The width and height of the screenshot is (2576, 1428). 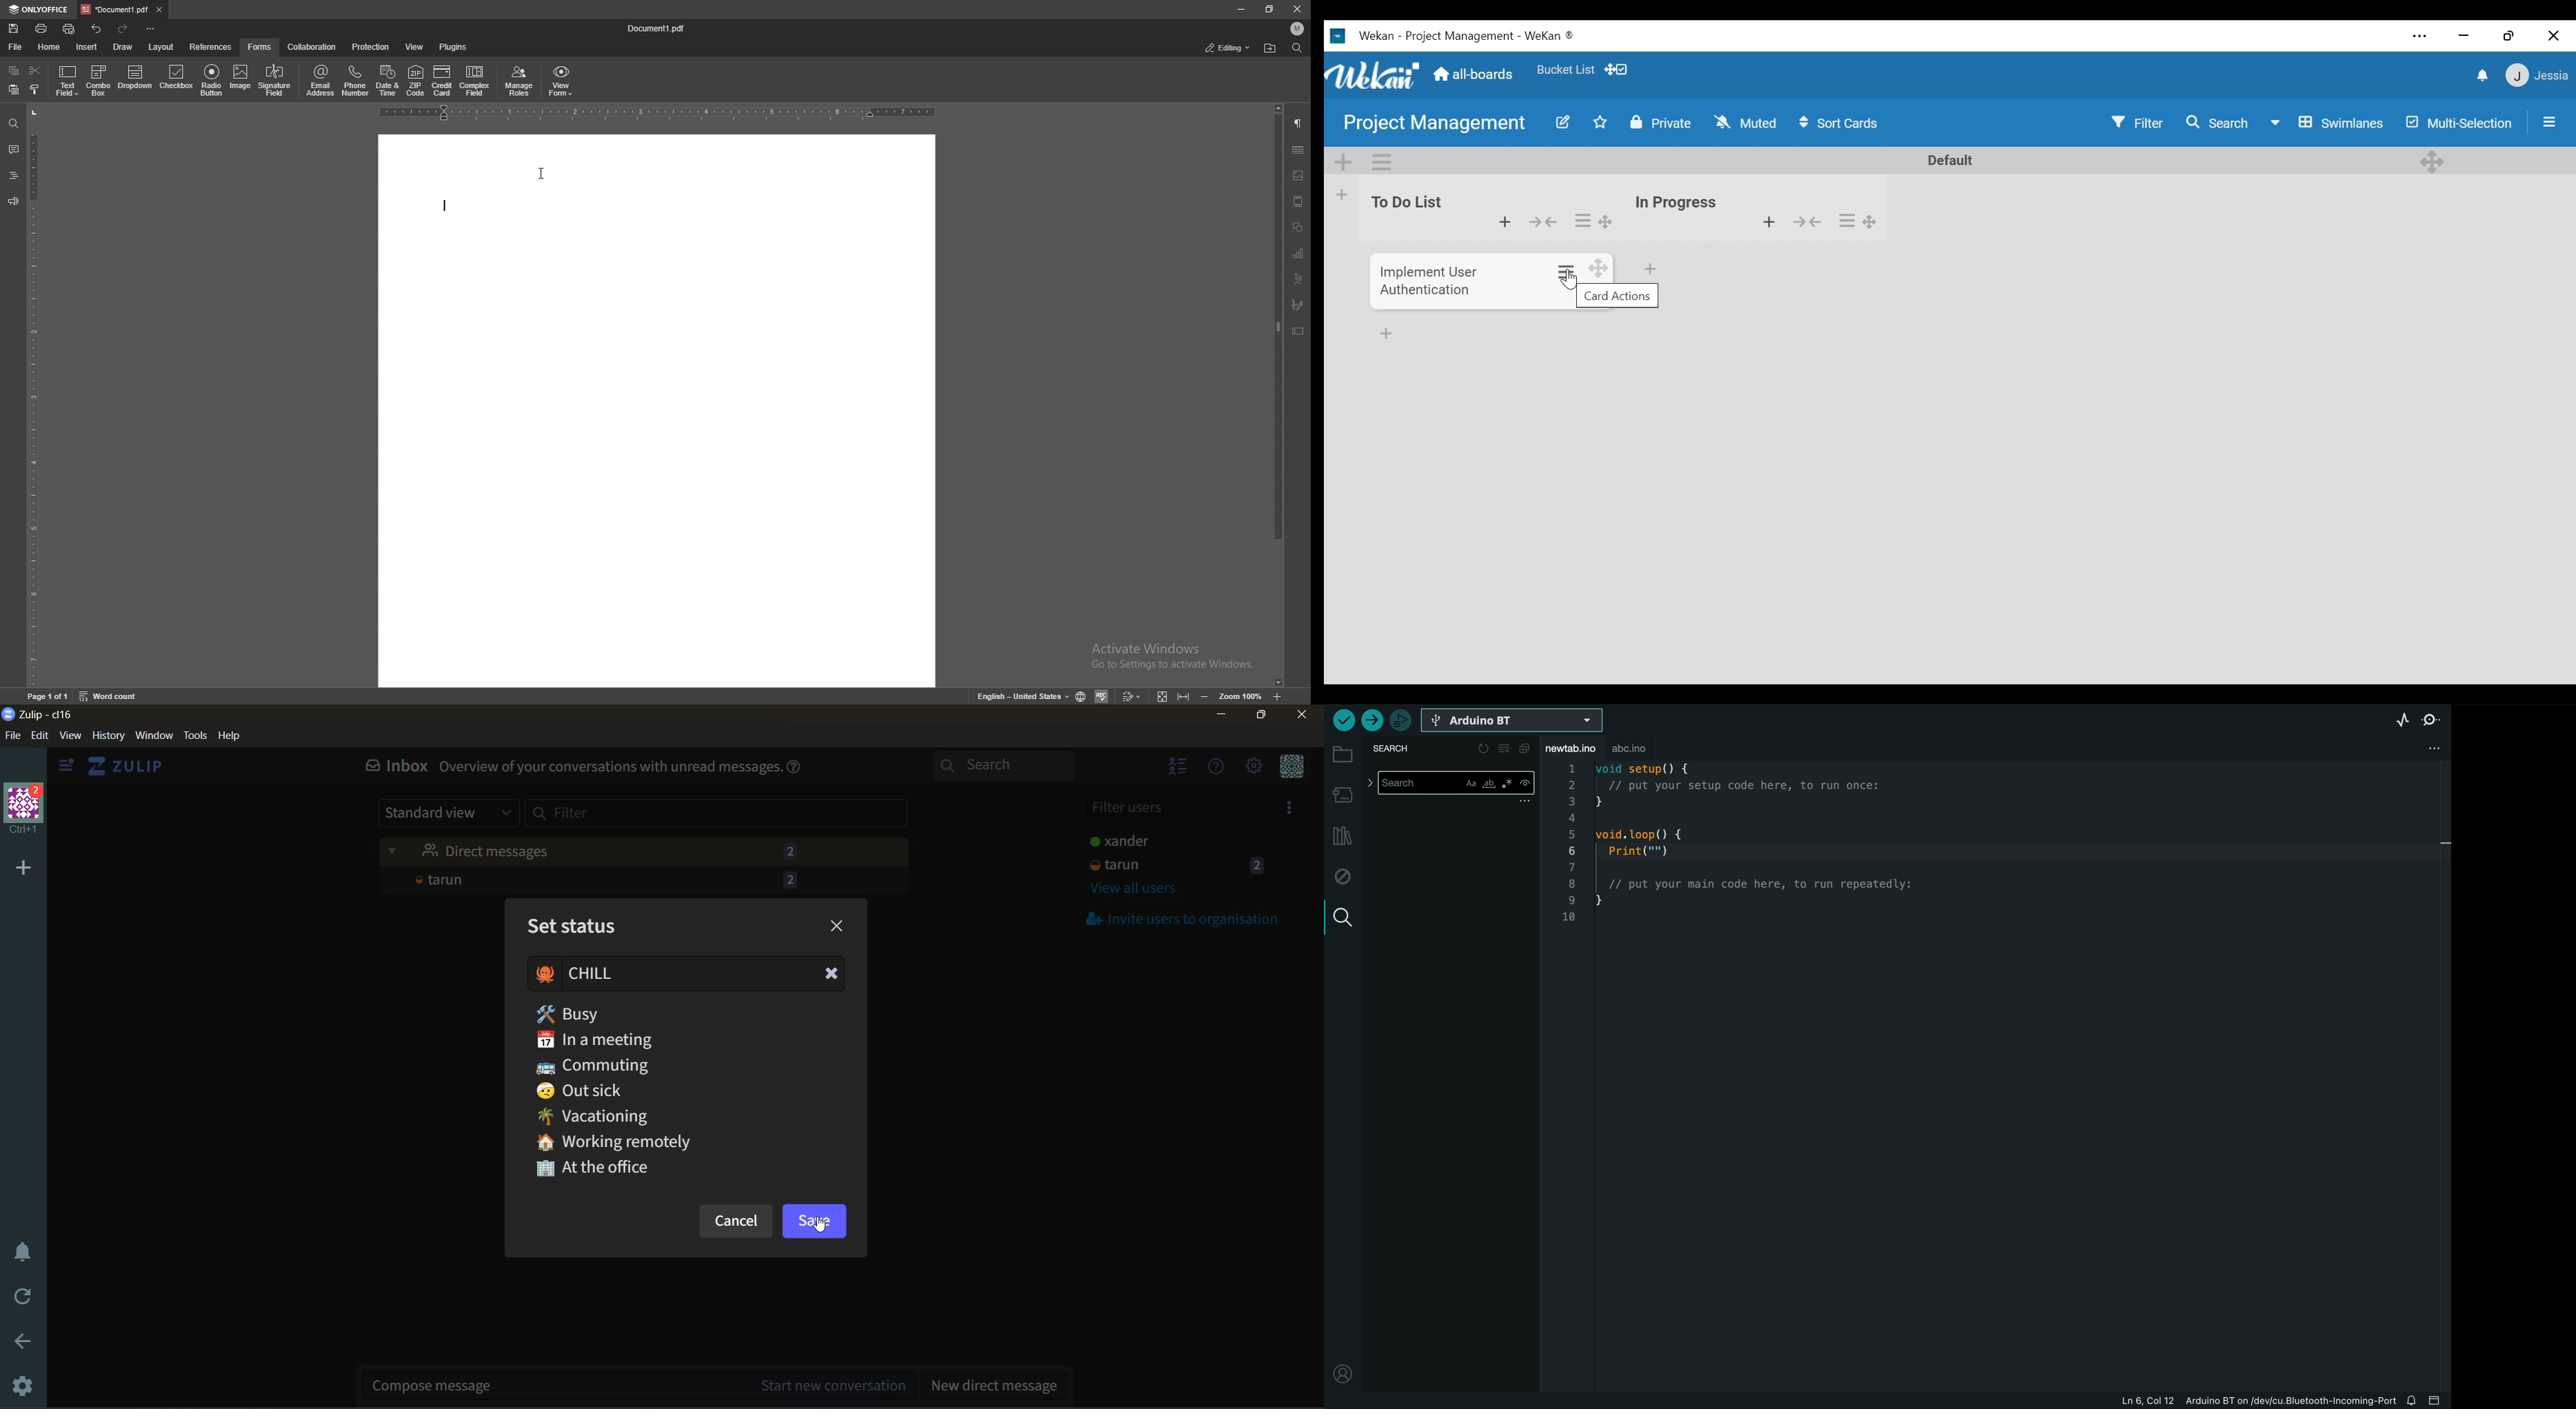 I want to click on swimlane actions, so click(x=1383, y=160).